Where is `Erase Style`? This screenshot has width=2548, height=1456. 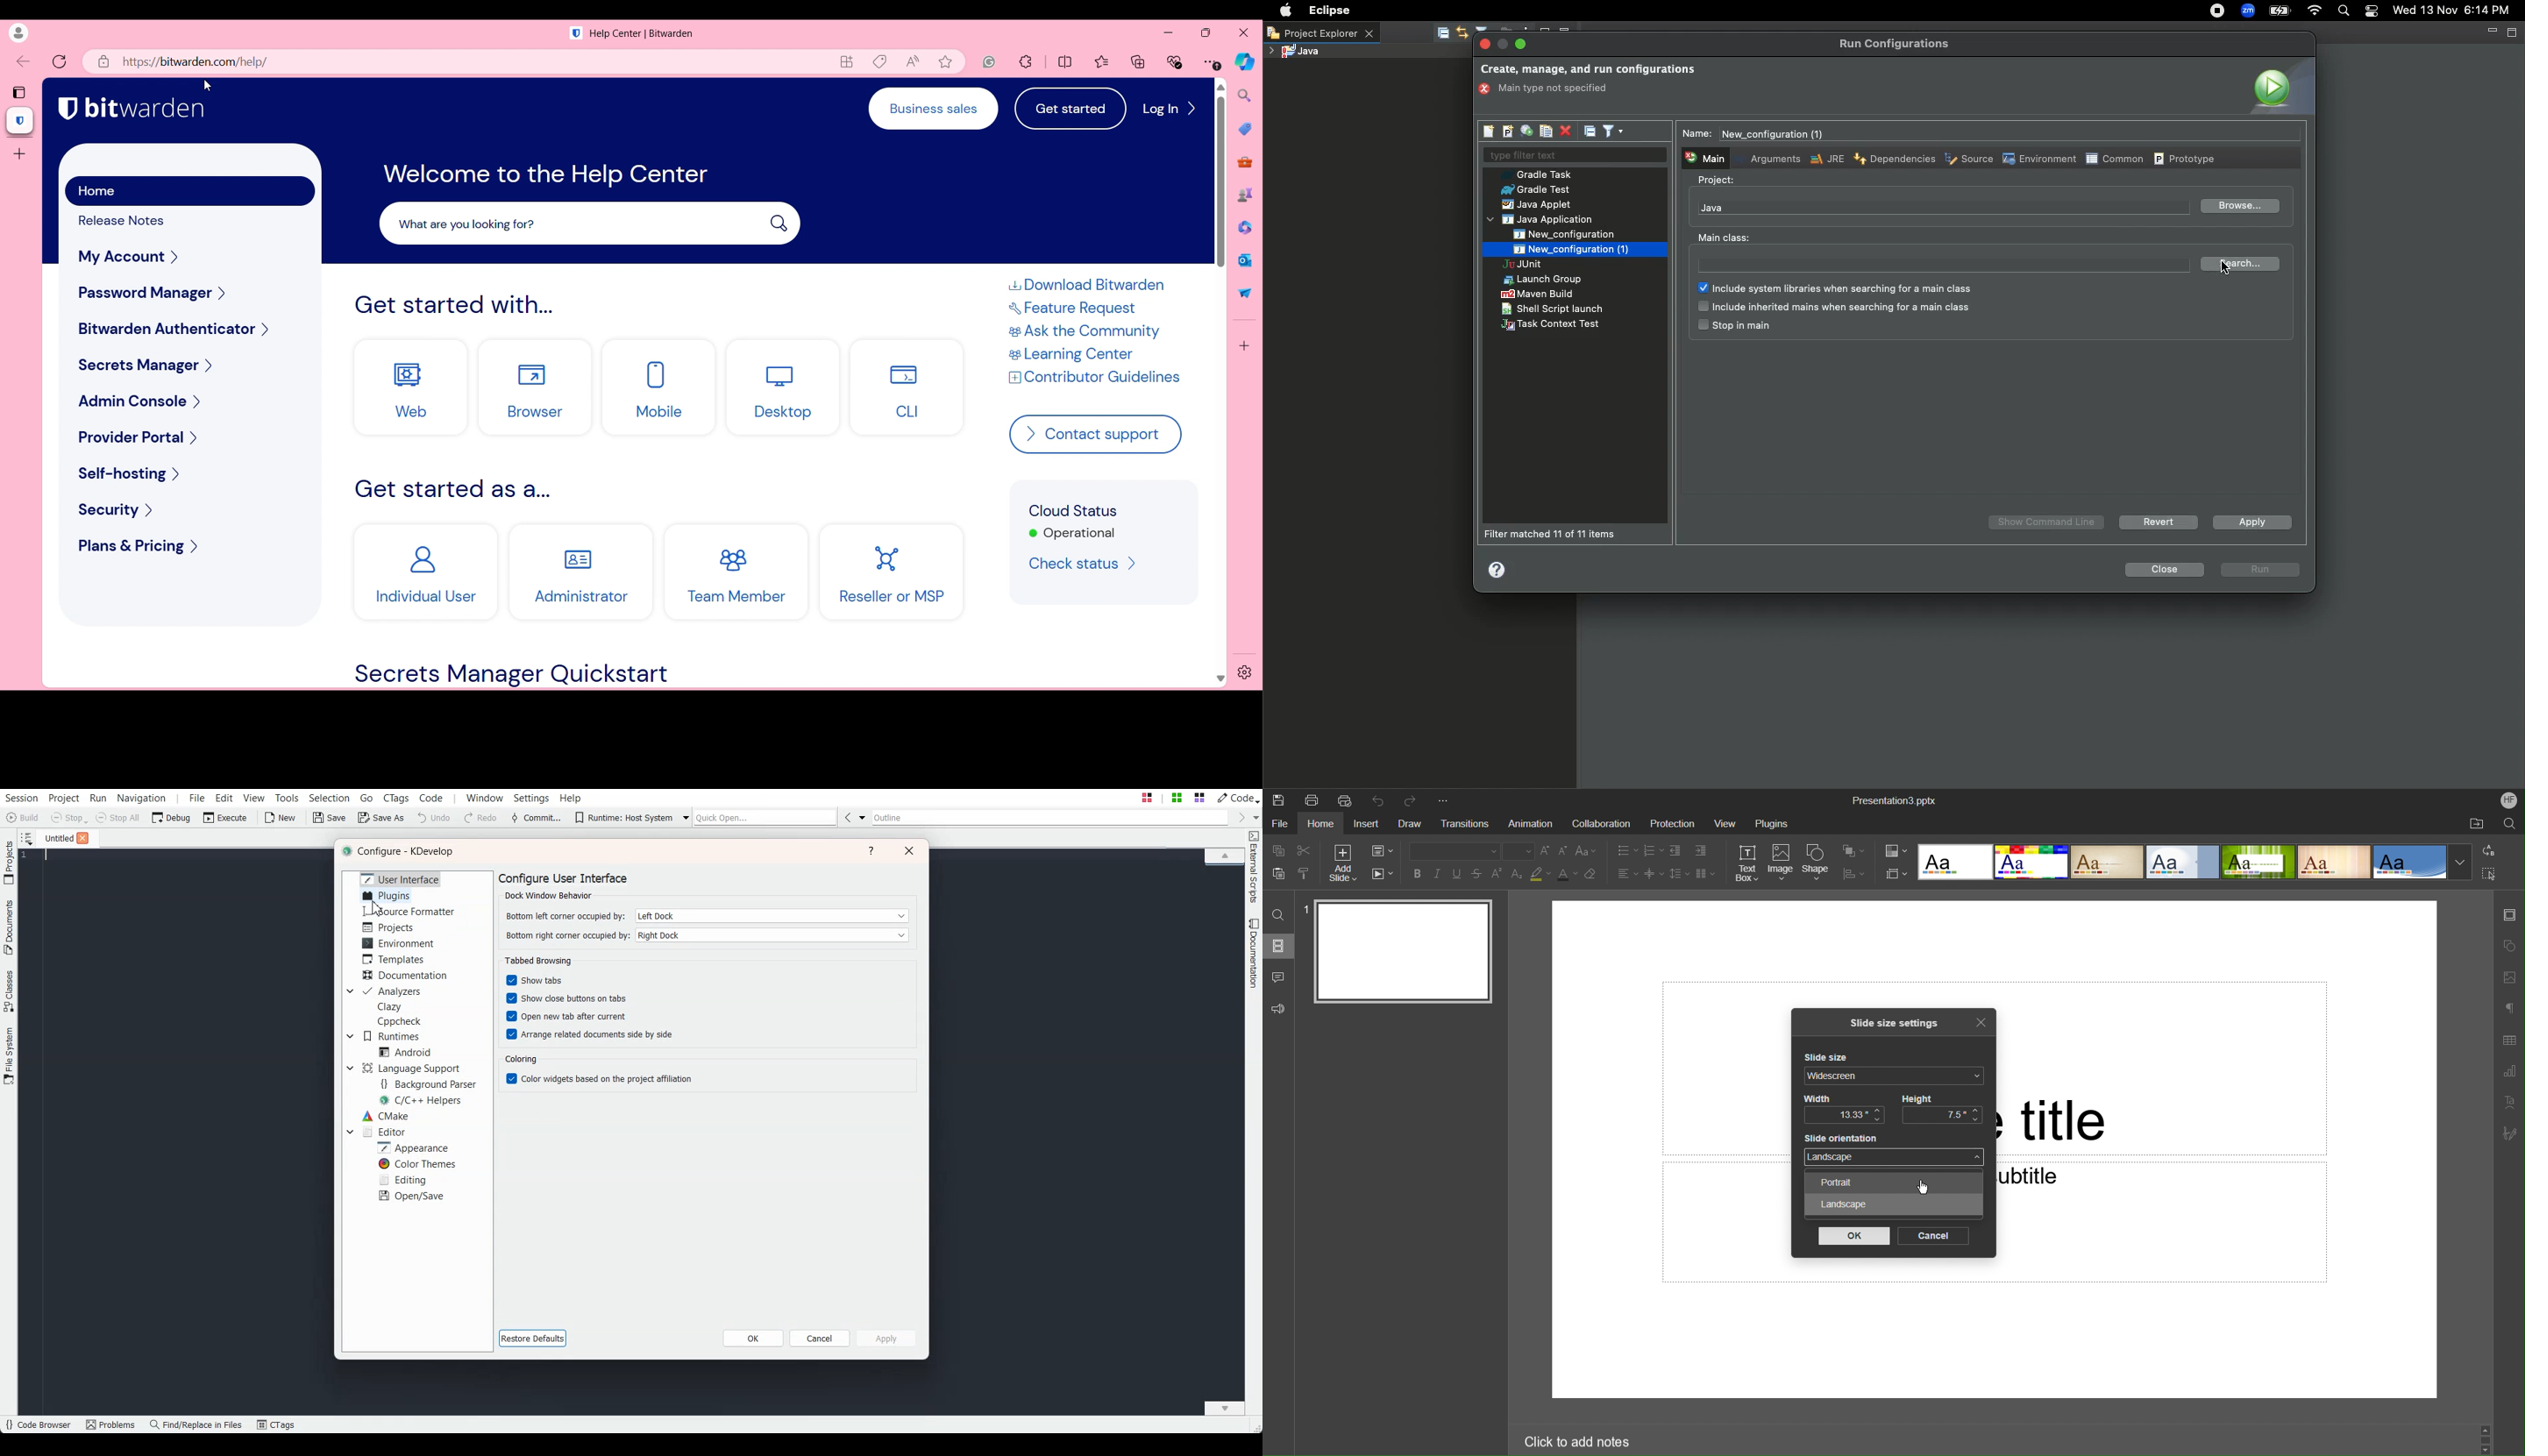
Erase Style is located at coordinates (1592, 876).